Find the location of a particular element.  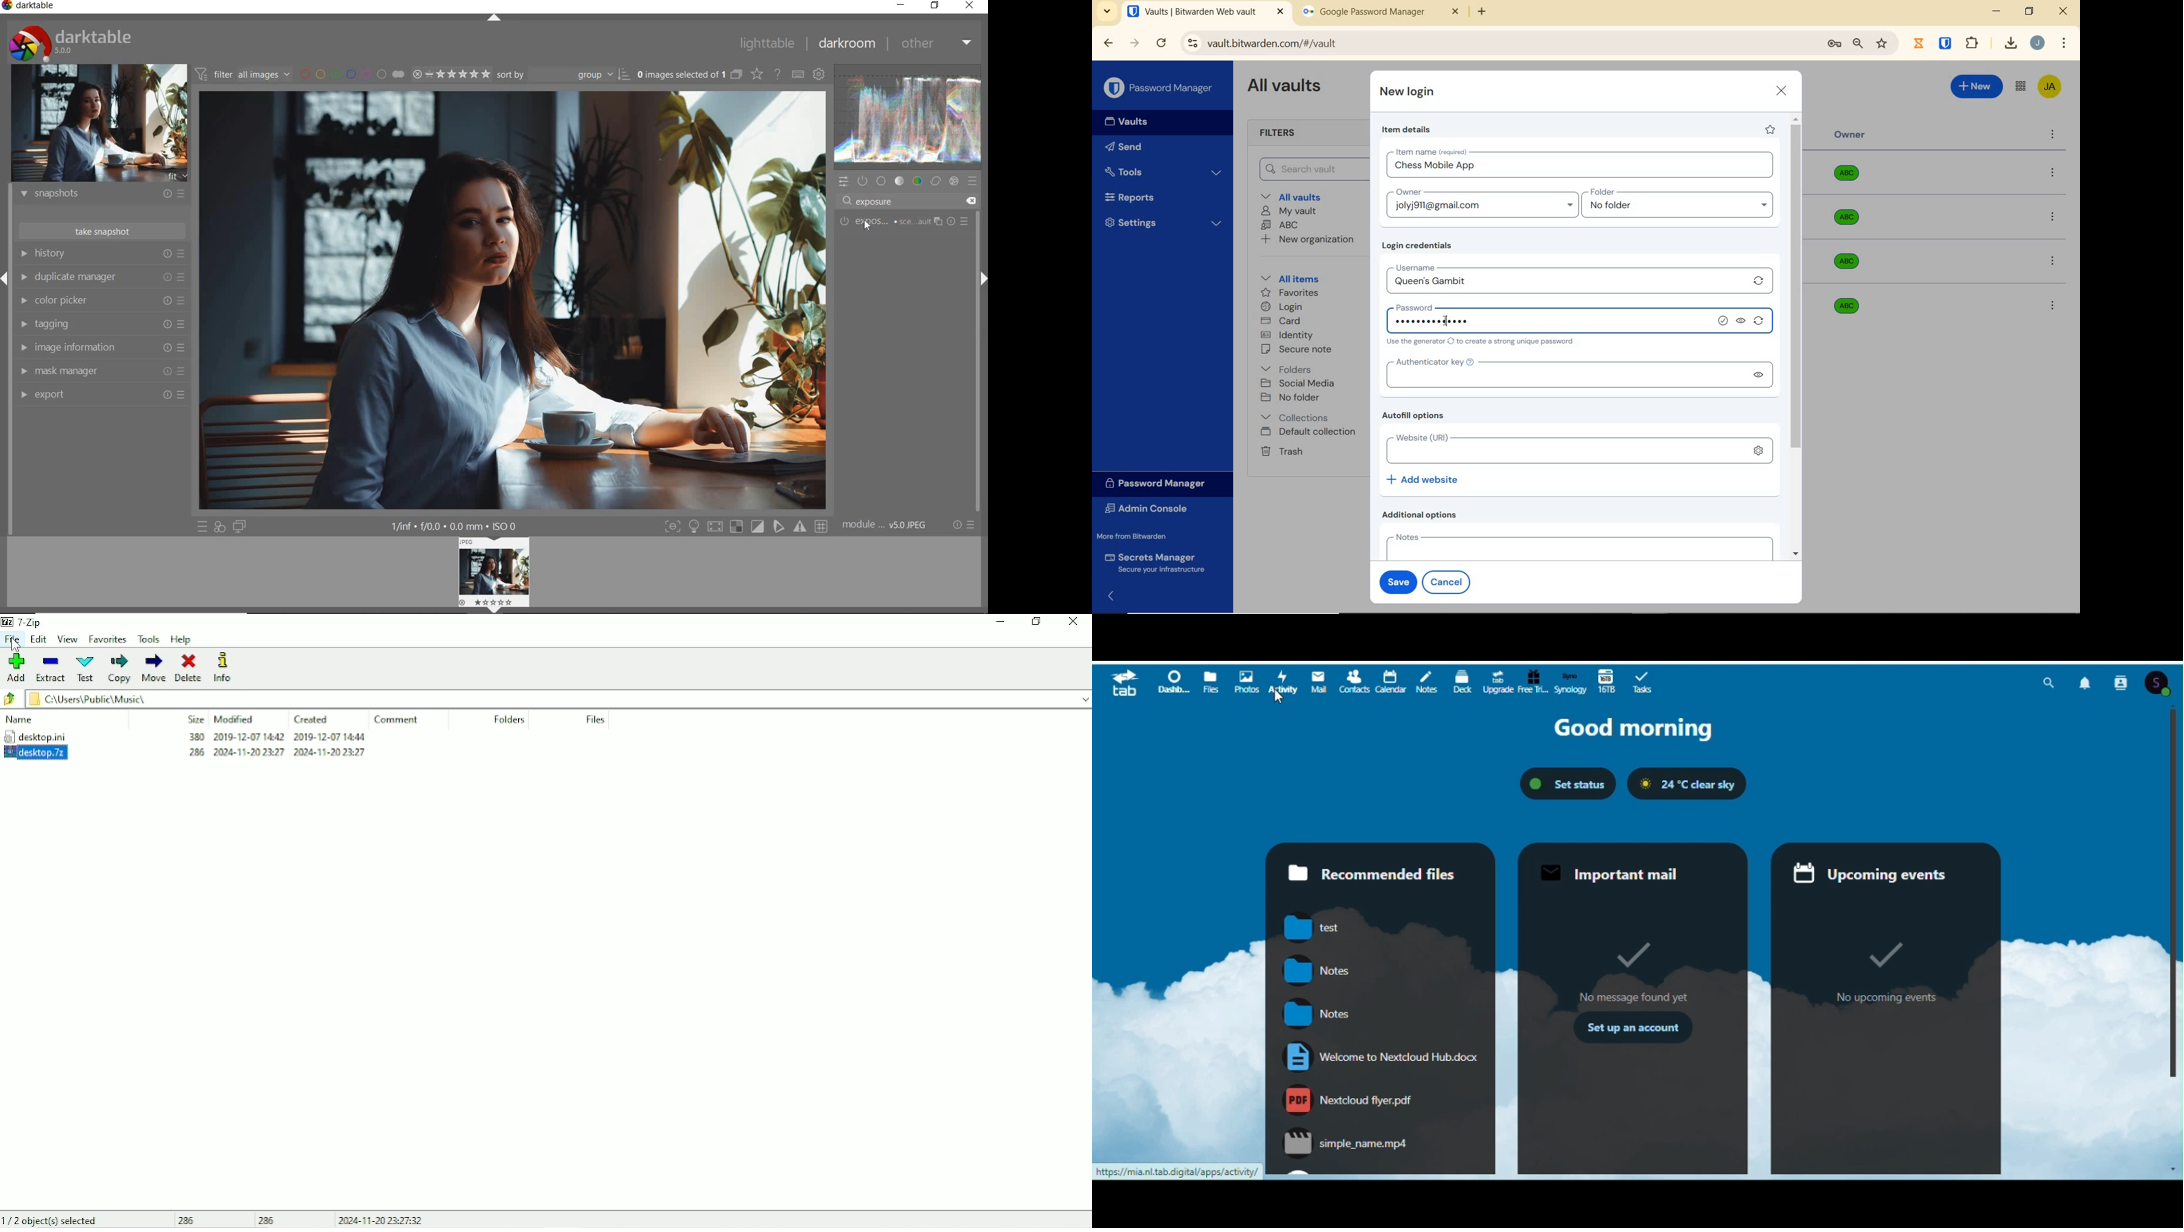

mask manager is located at coordinates (100, 370).